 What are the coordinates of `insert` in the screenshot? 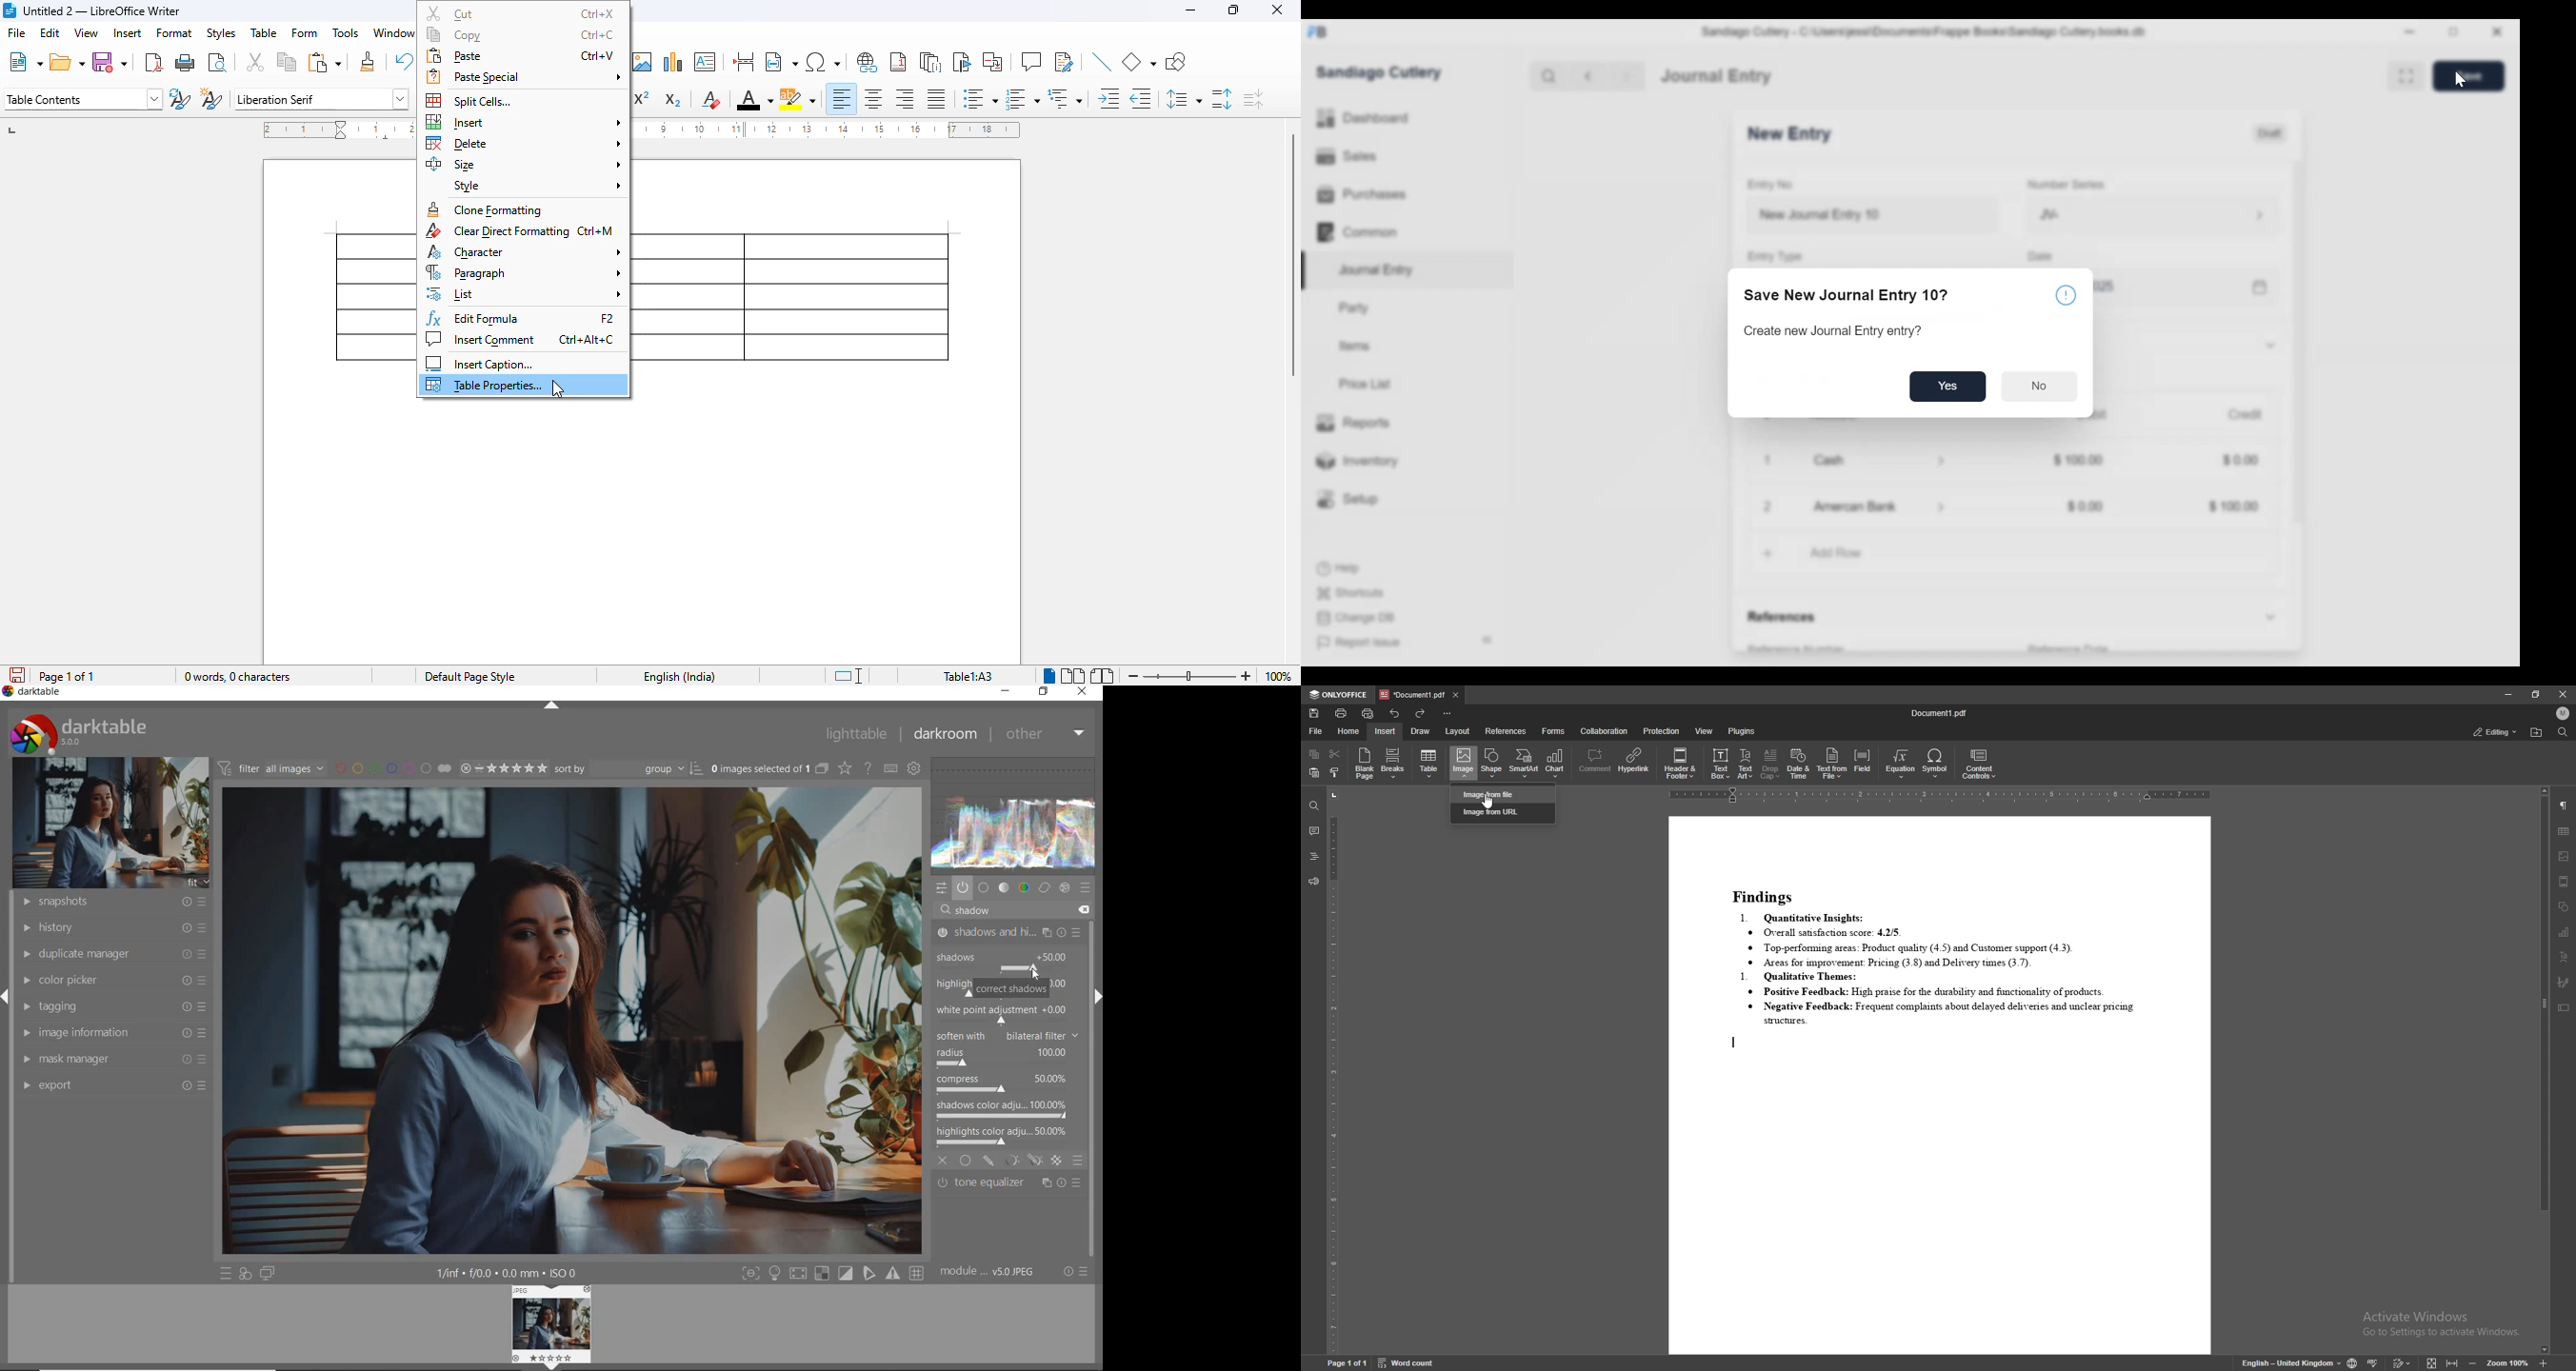 It's located at (524, 121).